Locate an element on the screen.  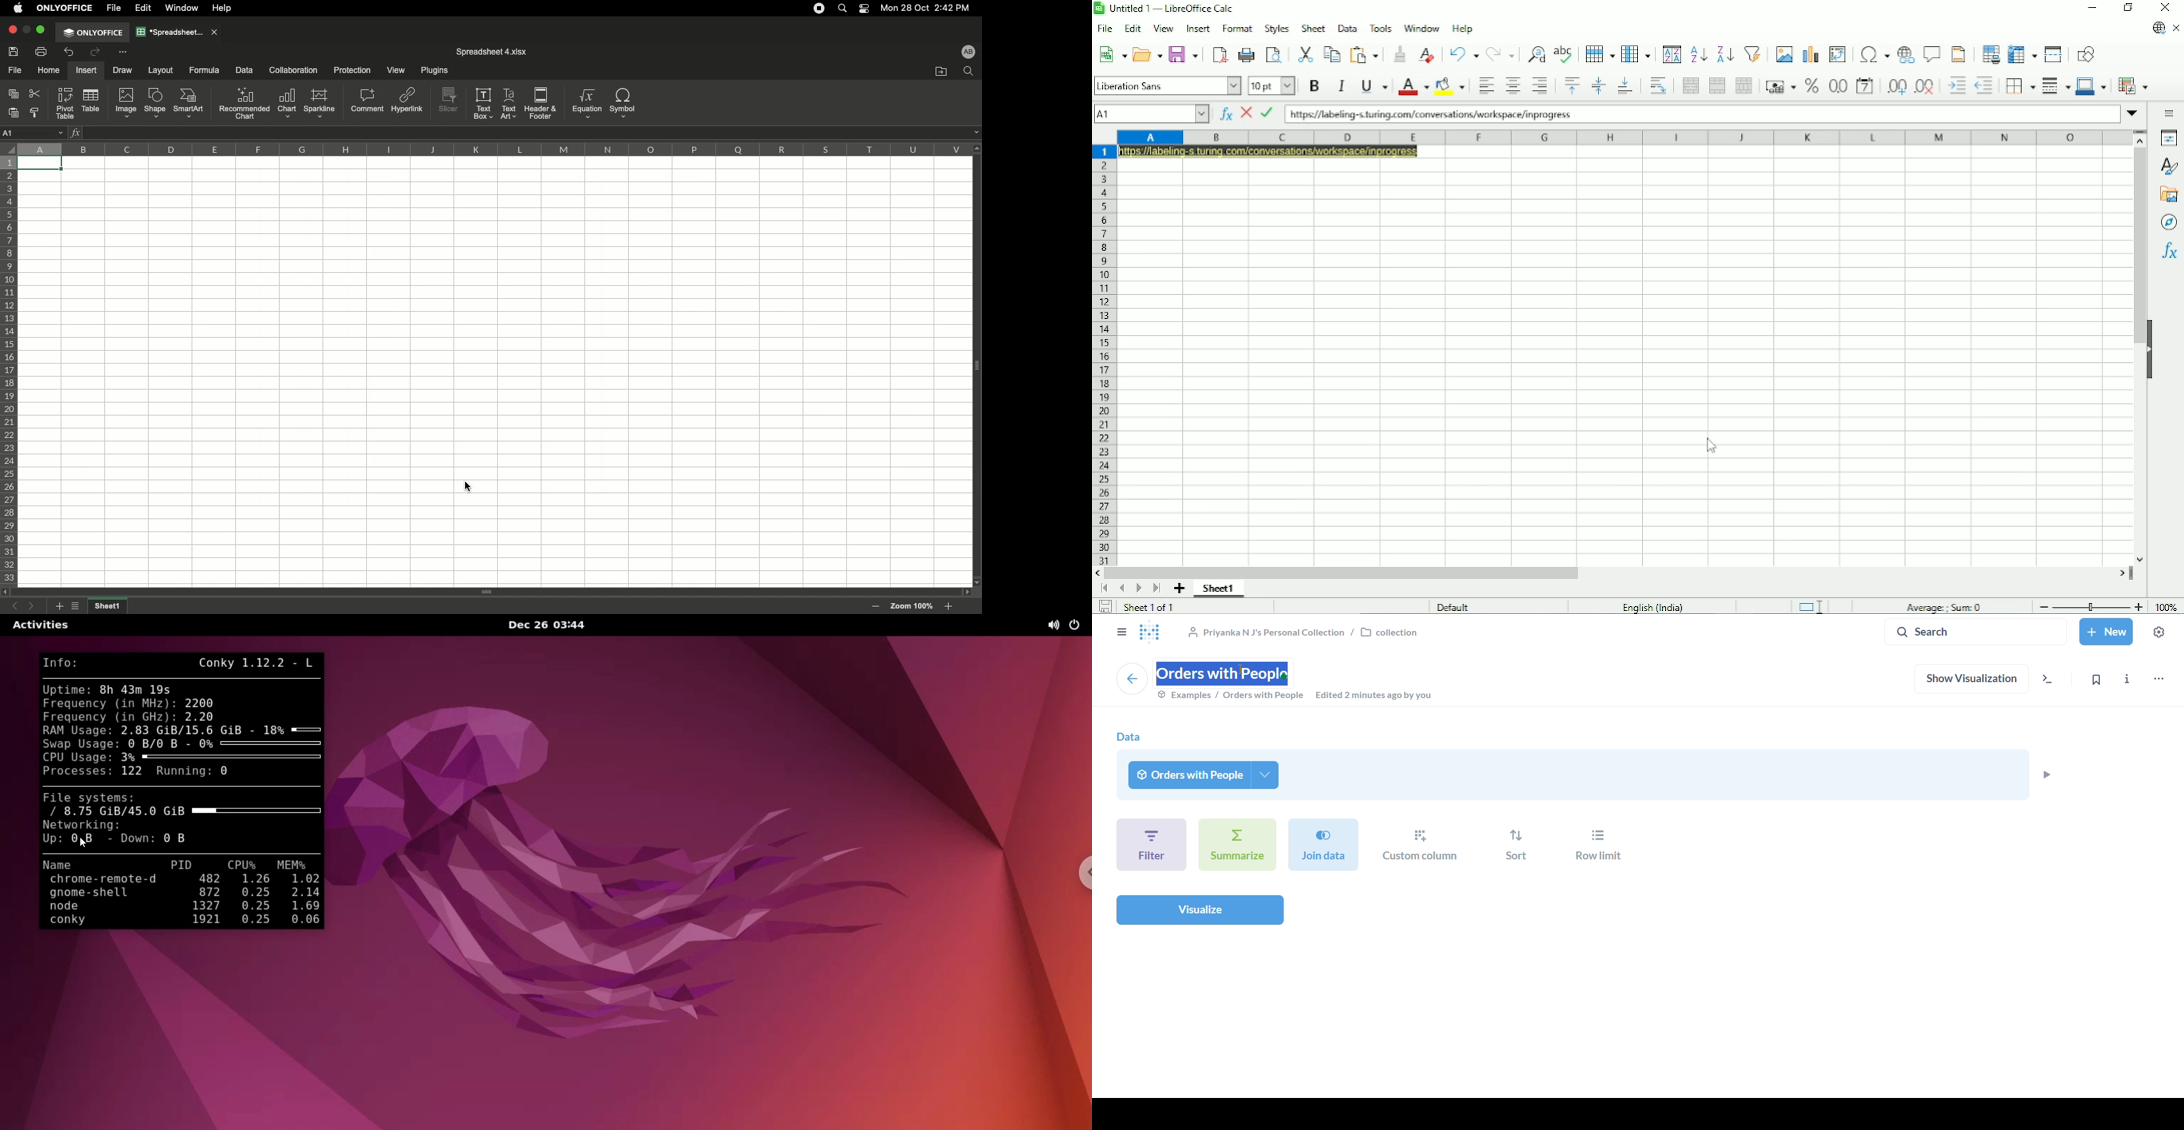
Merge cells is located at coordinates (1718, 86).